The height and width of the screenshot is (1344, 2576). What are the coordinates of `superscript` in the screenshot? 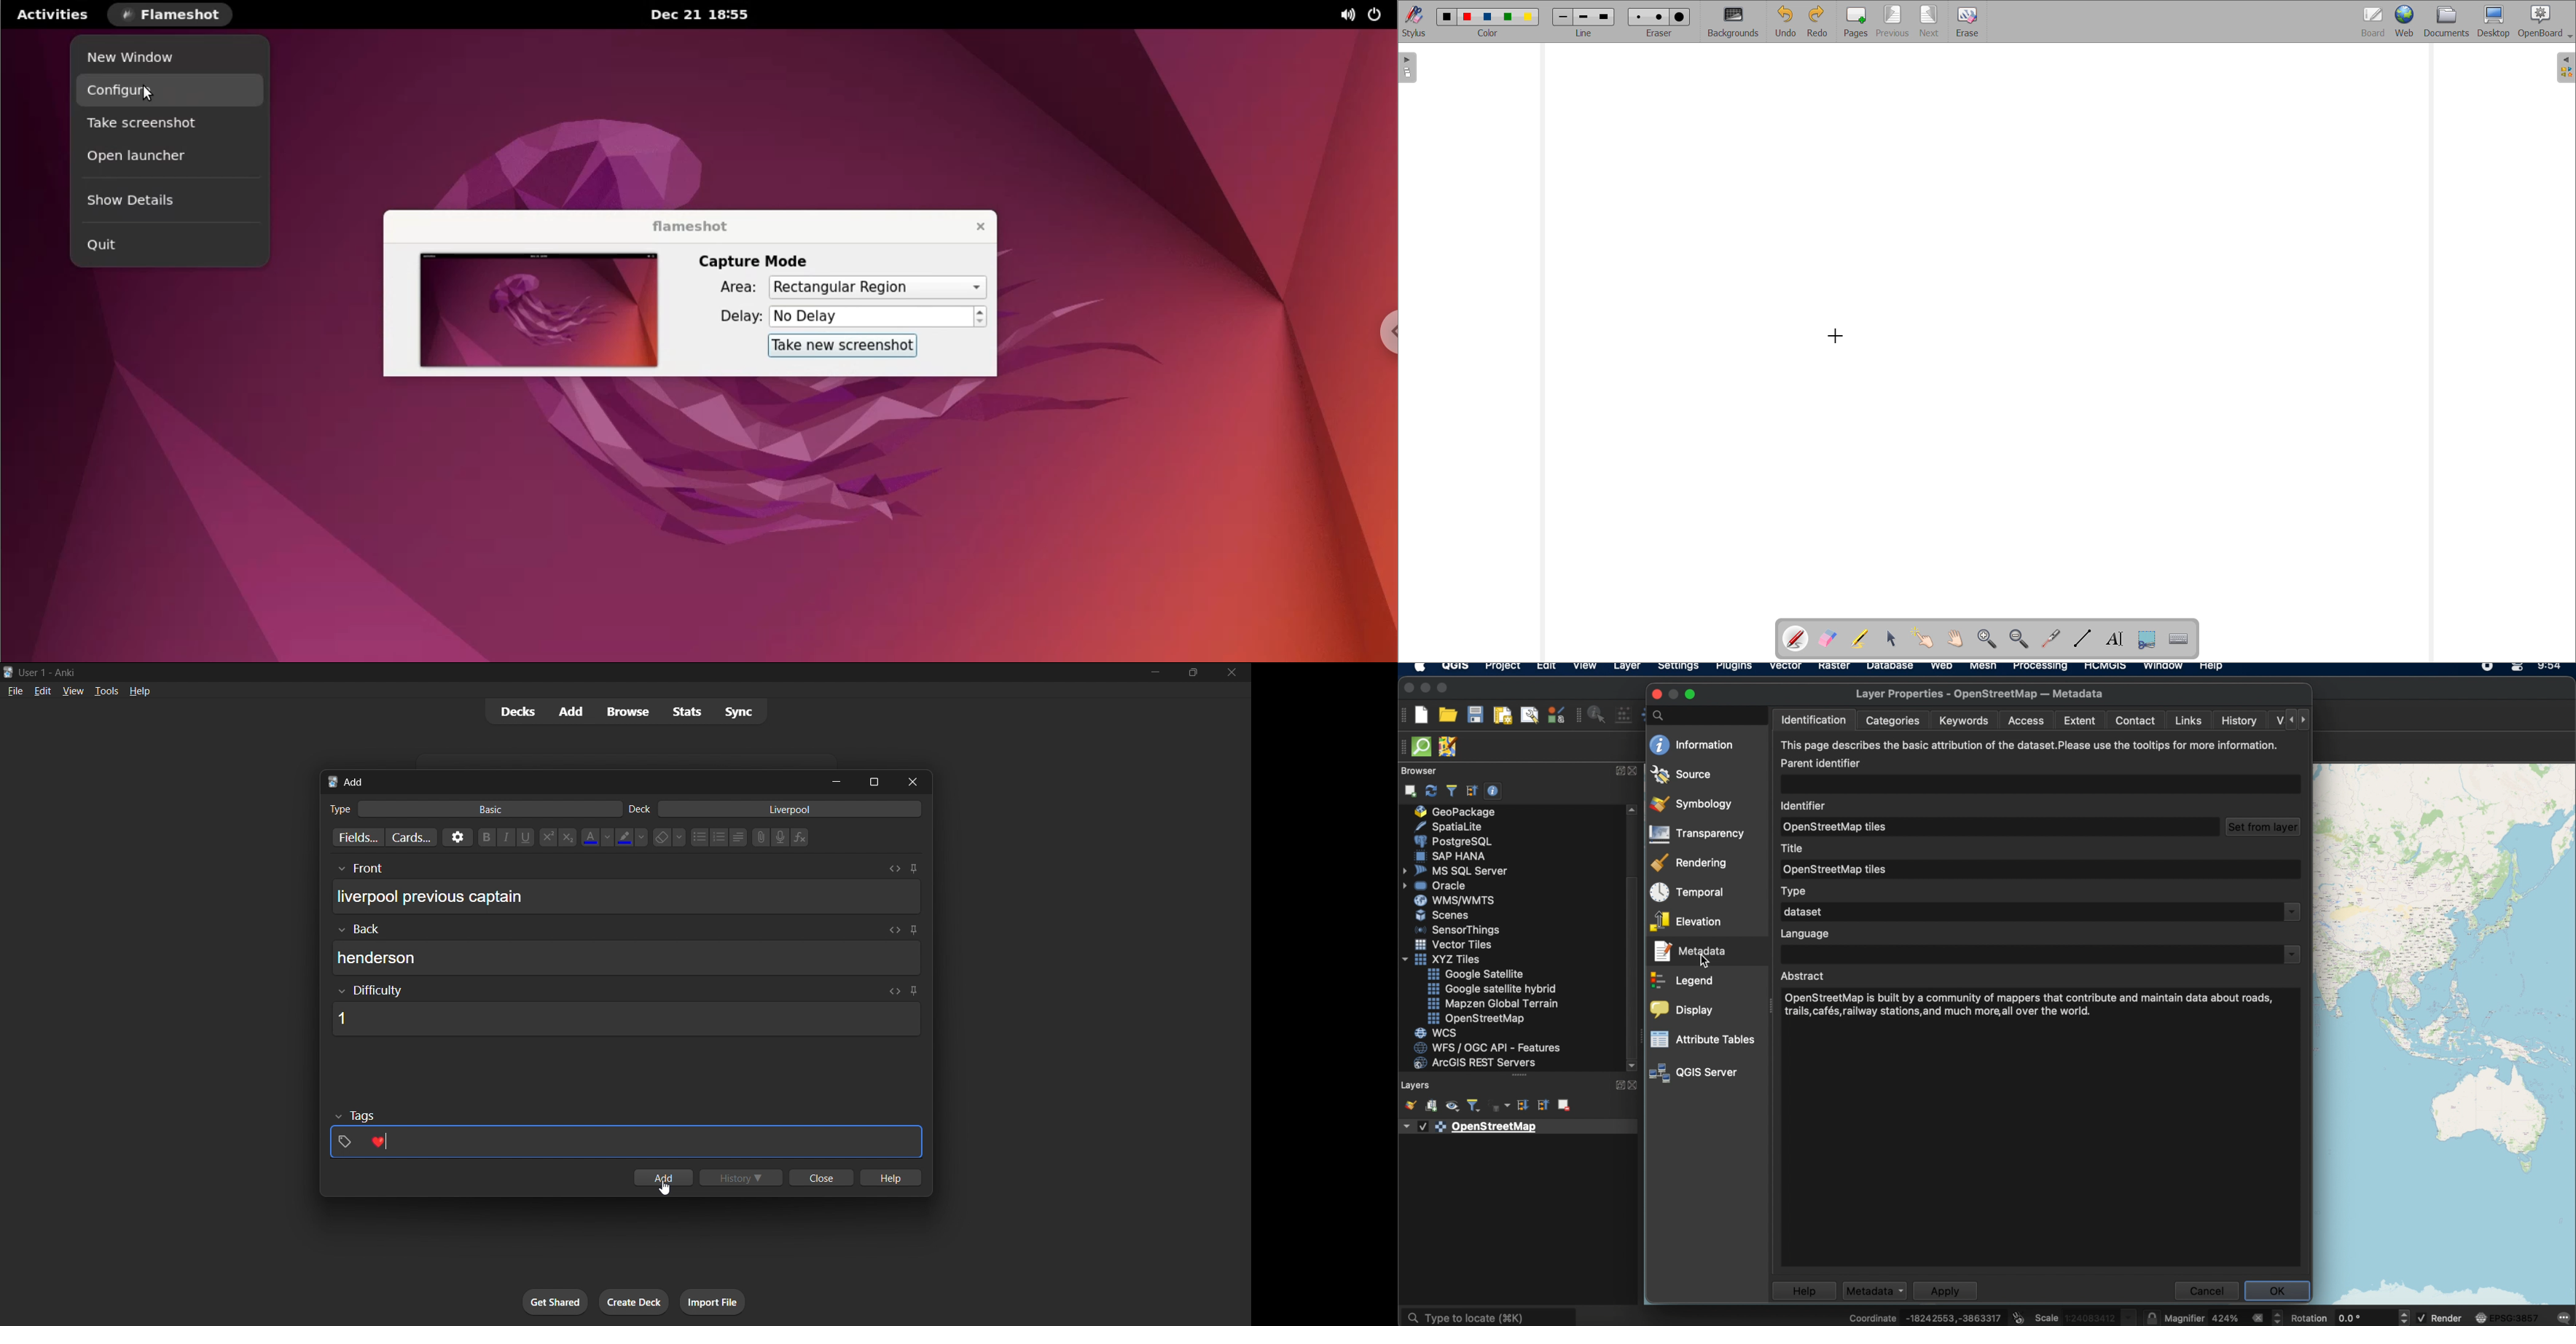 It's located at (547, 838).